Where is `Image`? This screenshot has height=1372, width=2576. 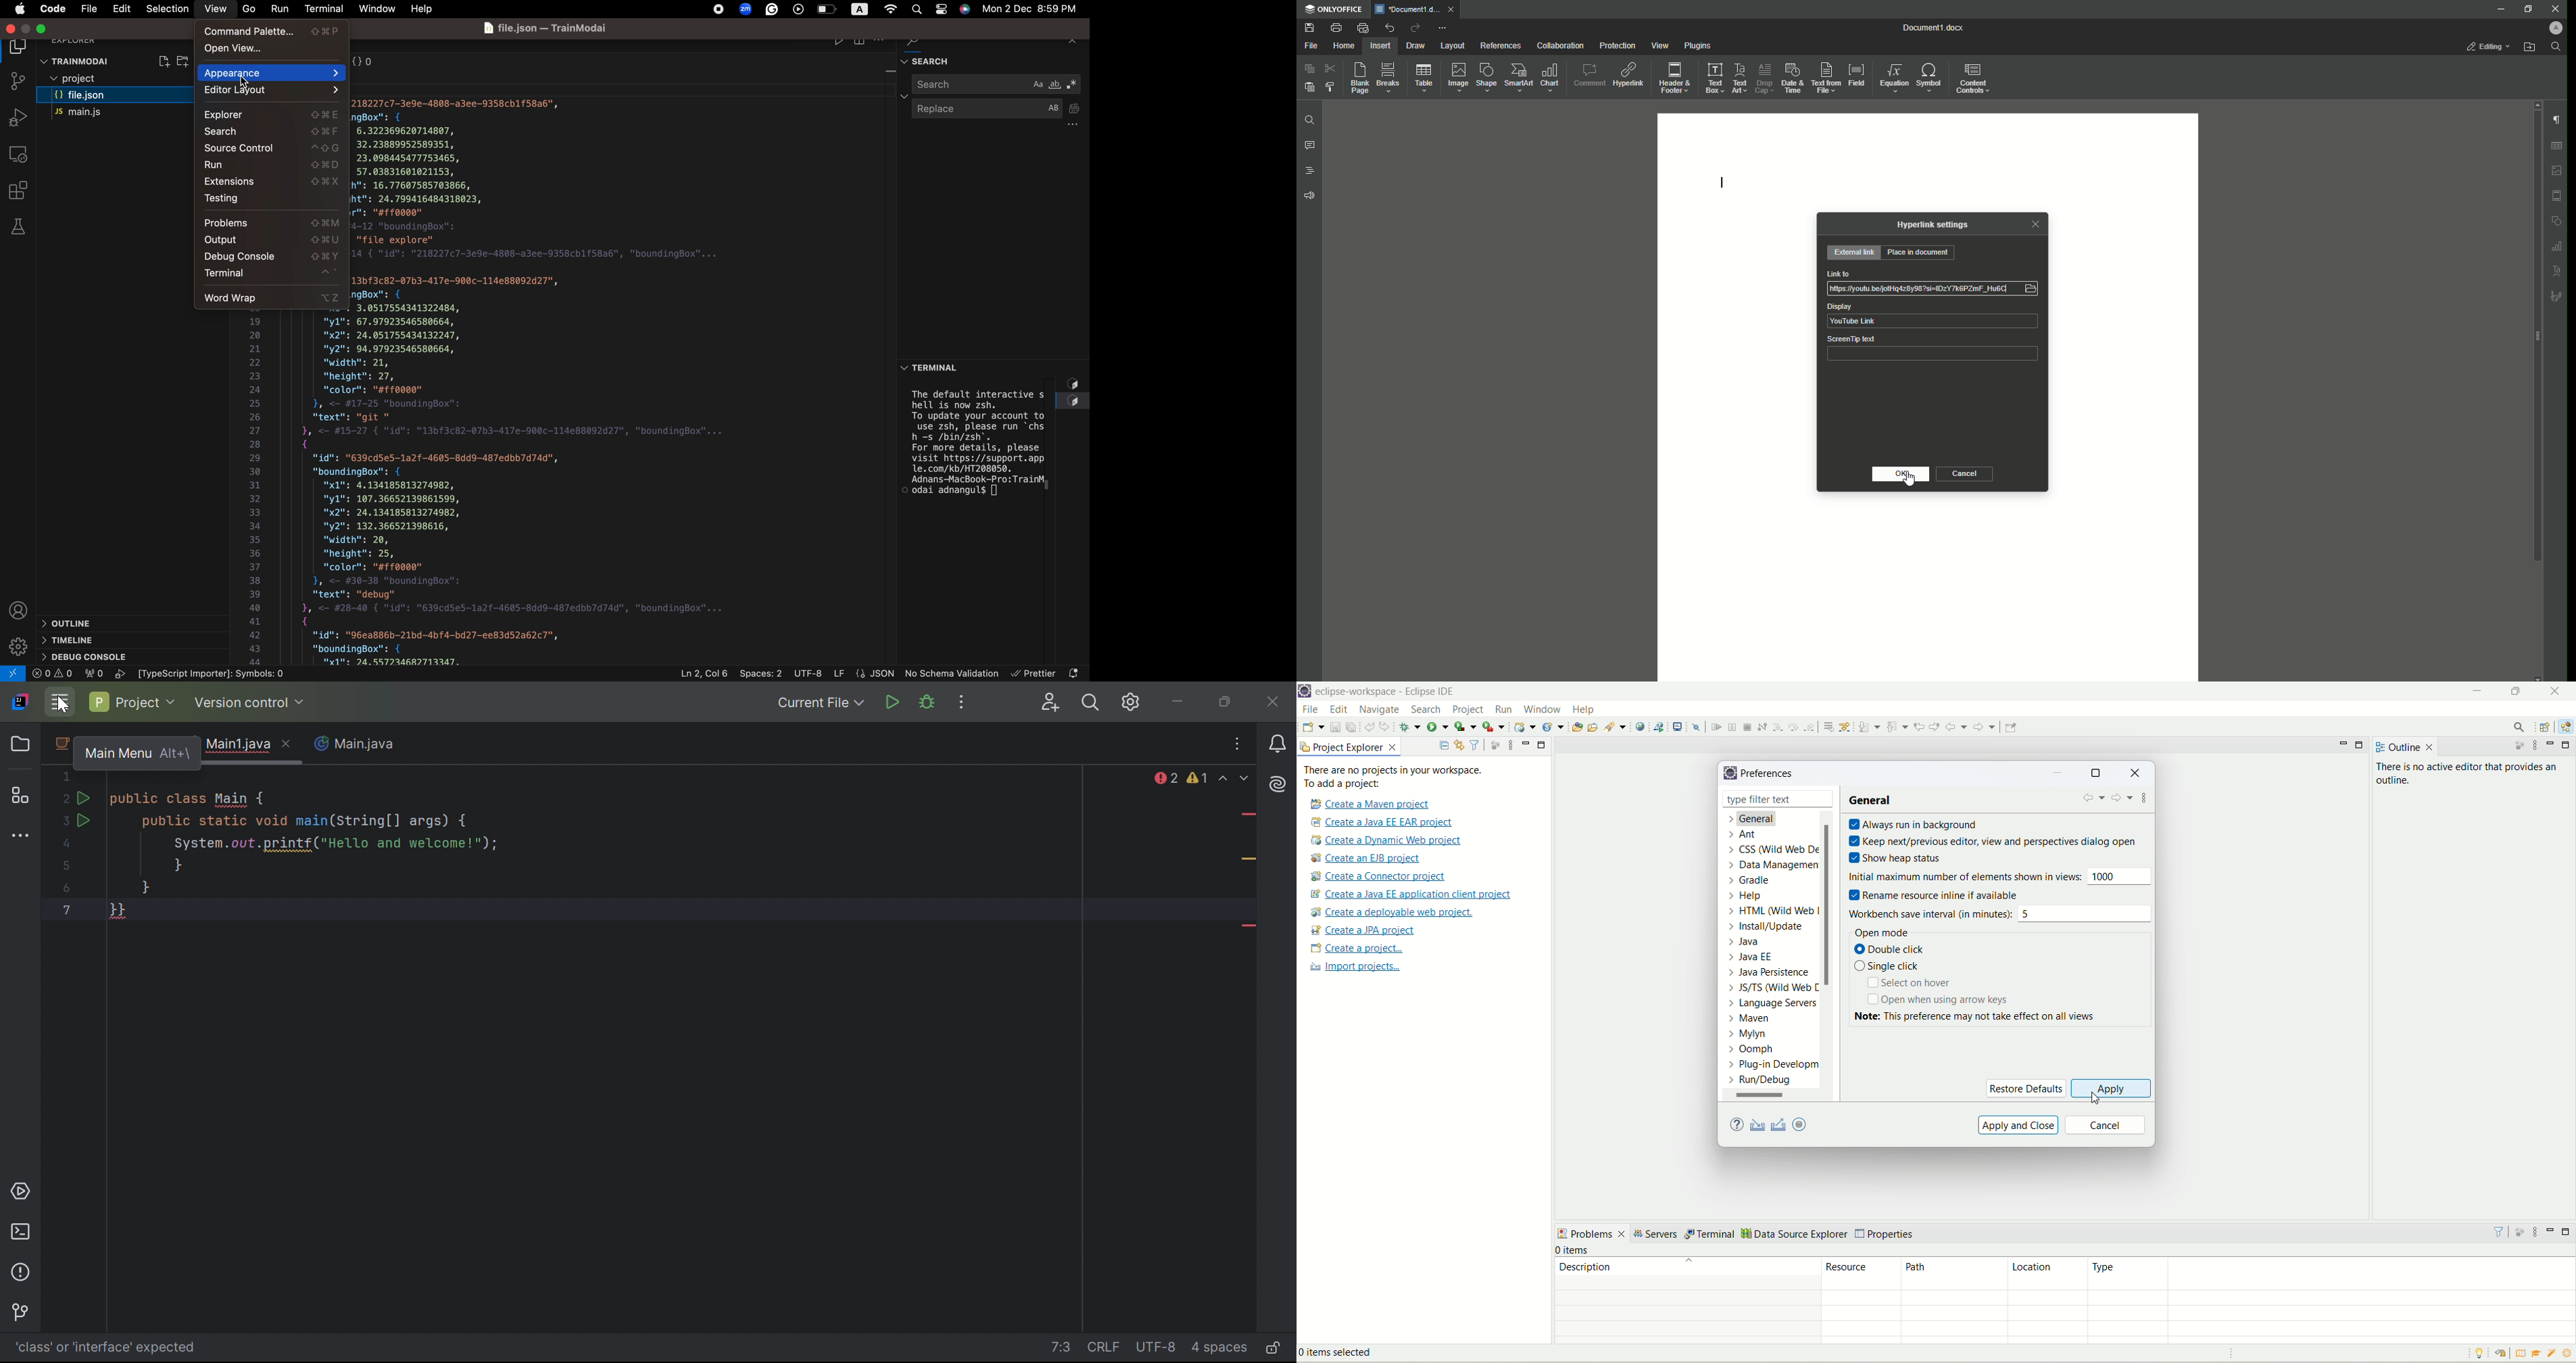 Image is located at coordinates (1459, 78).